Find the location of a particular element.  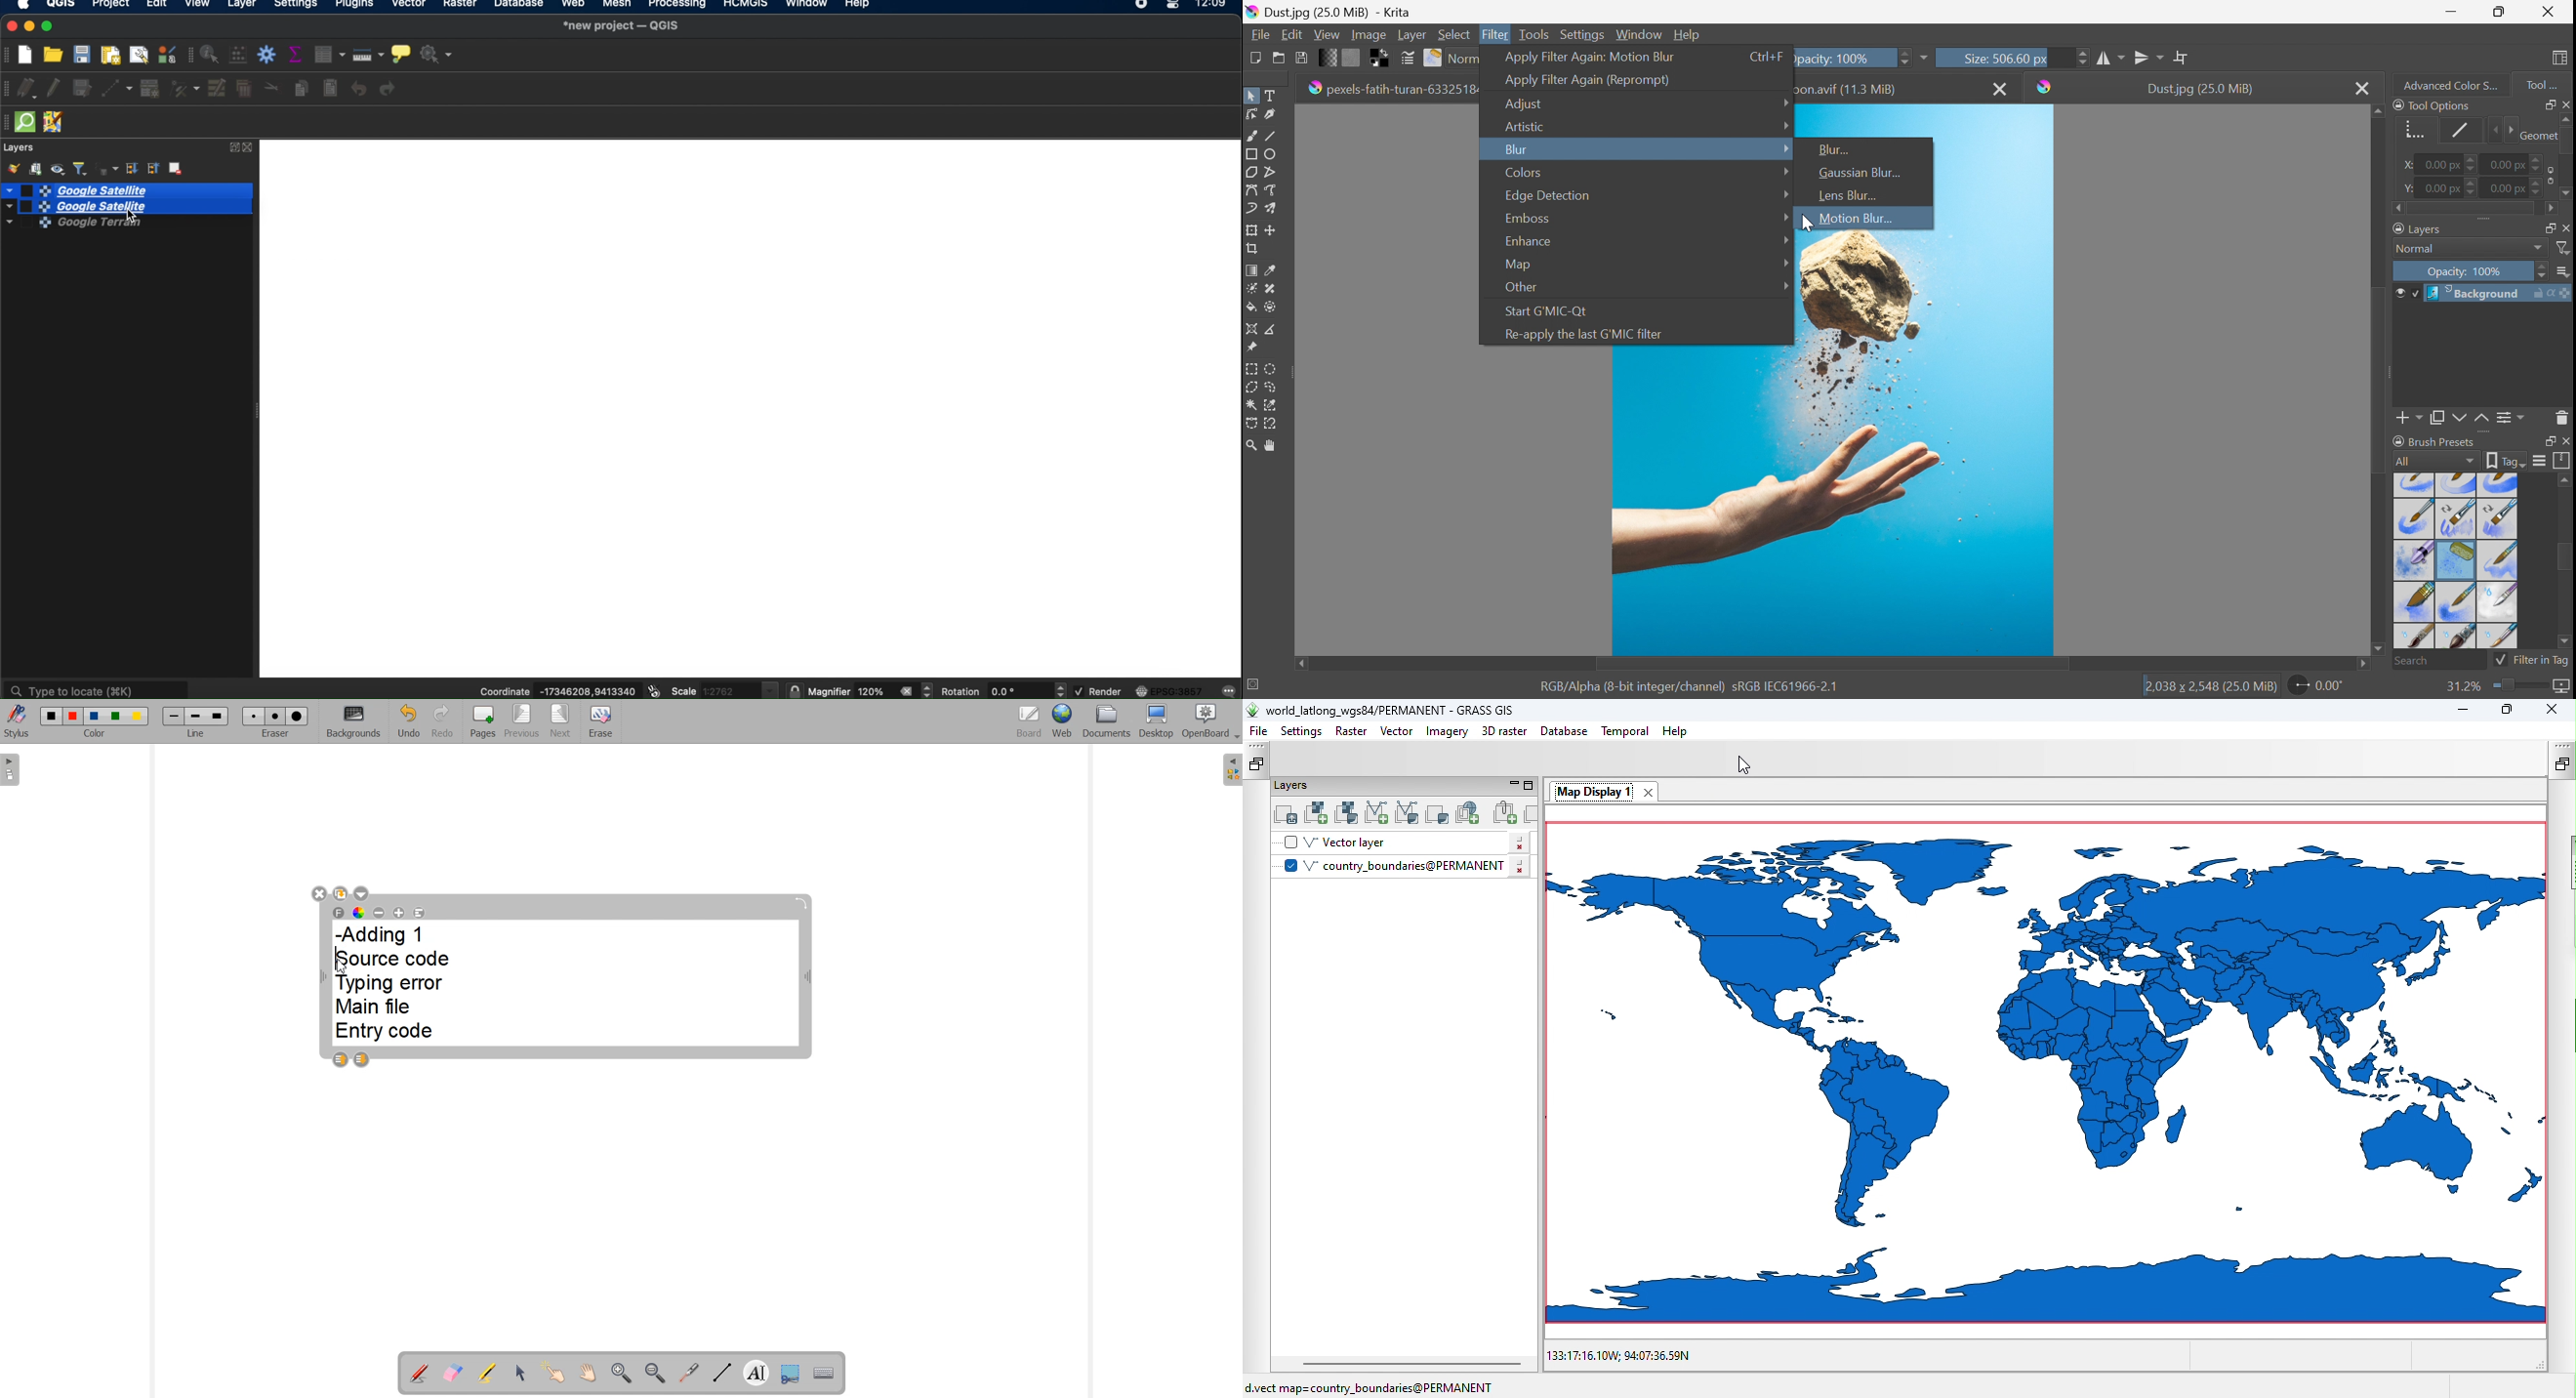

open attribute table is located at coordinates (332, 55).